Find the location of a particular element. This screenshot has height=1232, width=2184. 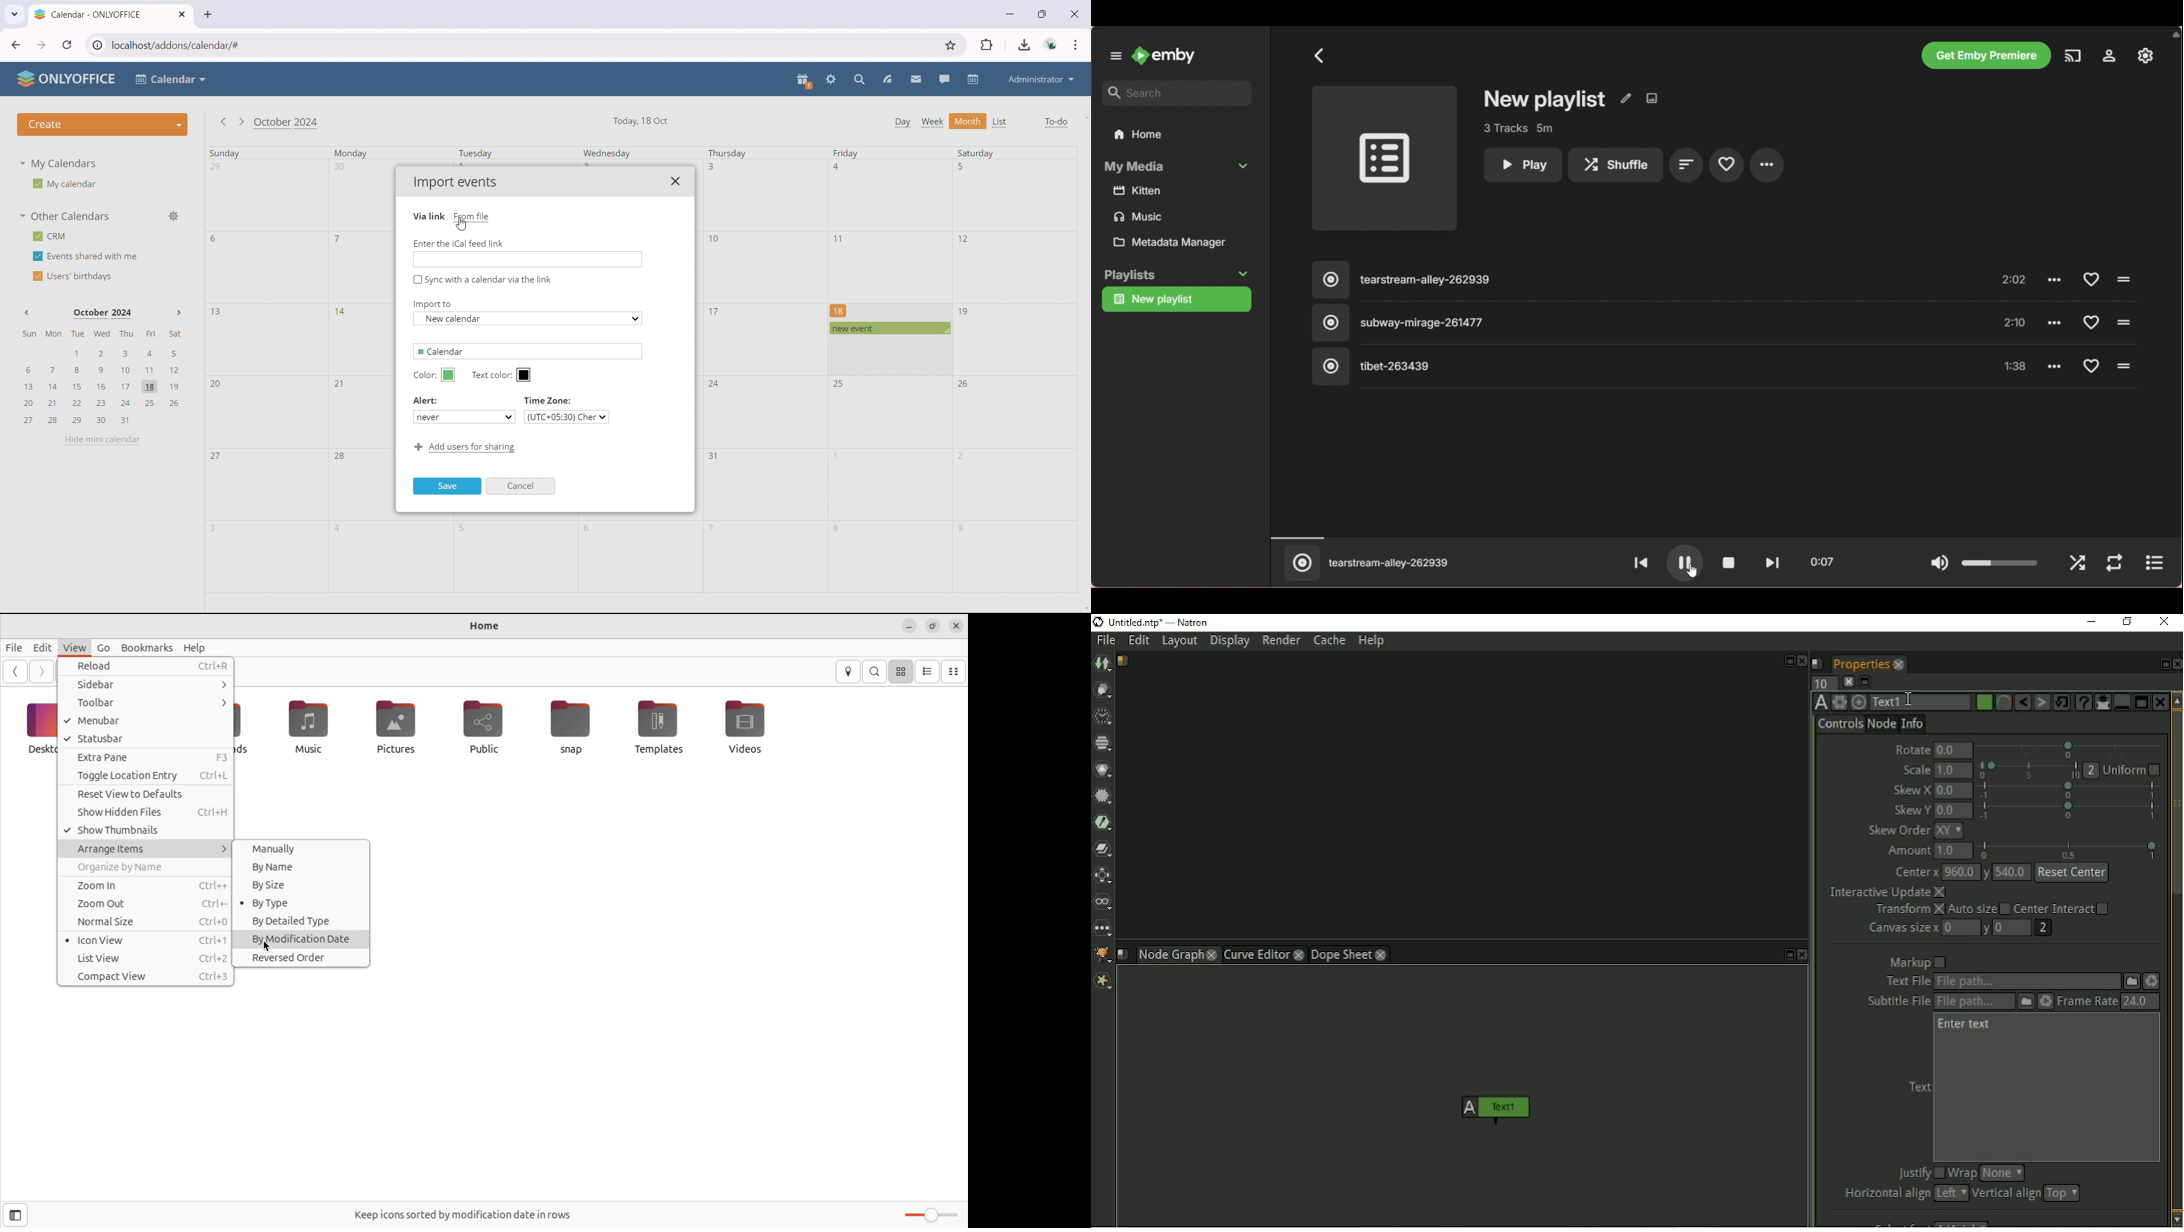

search tabs is located at coordinates (14, 13).